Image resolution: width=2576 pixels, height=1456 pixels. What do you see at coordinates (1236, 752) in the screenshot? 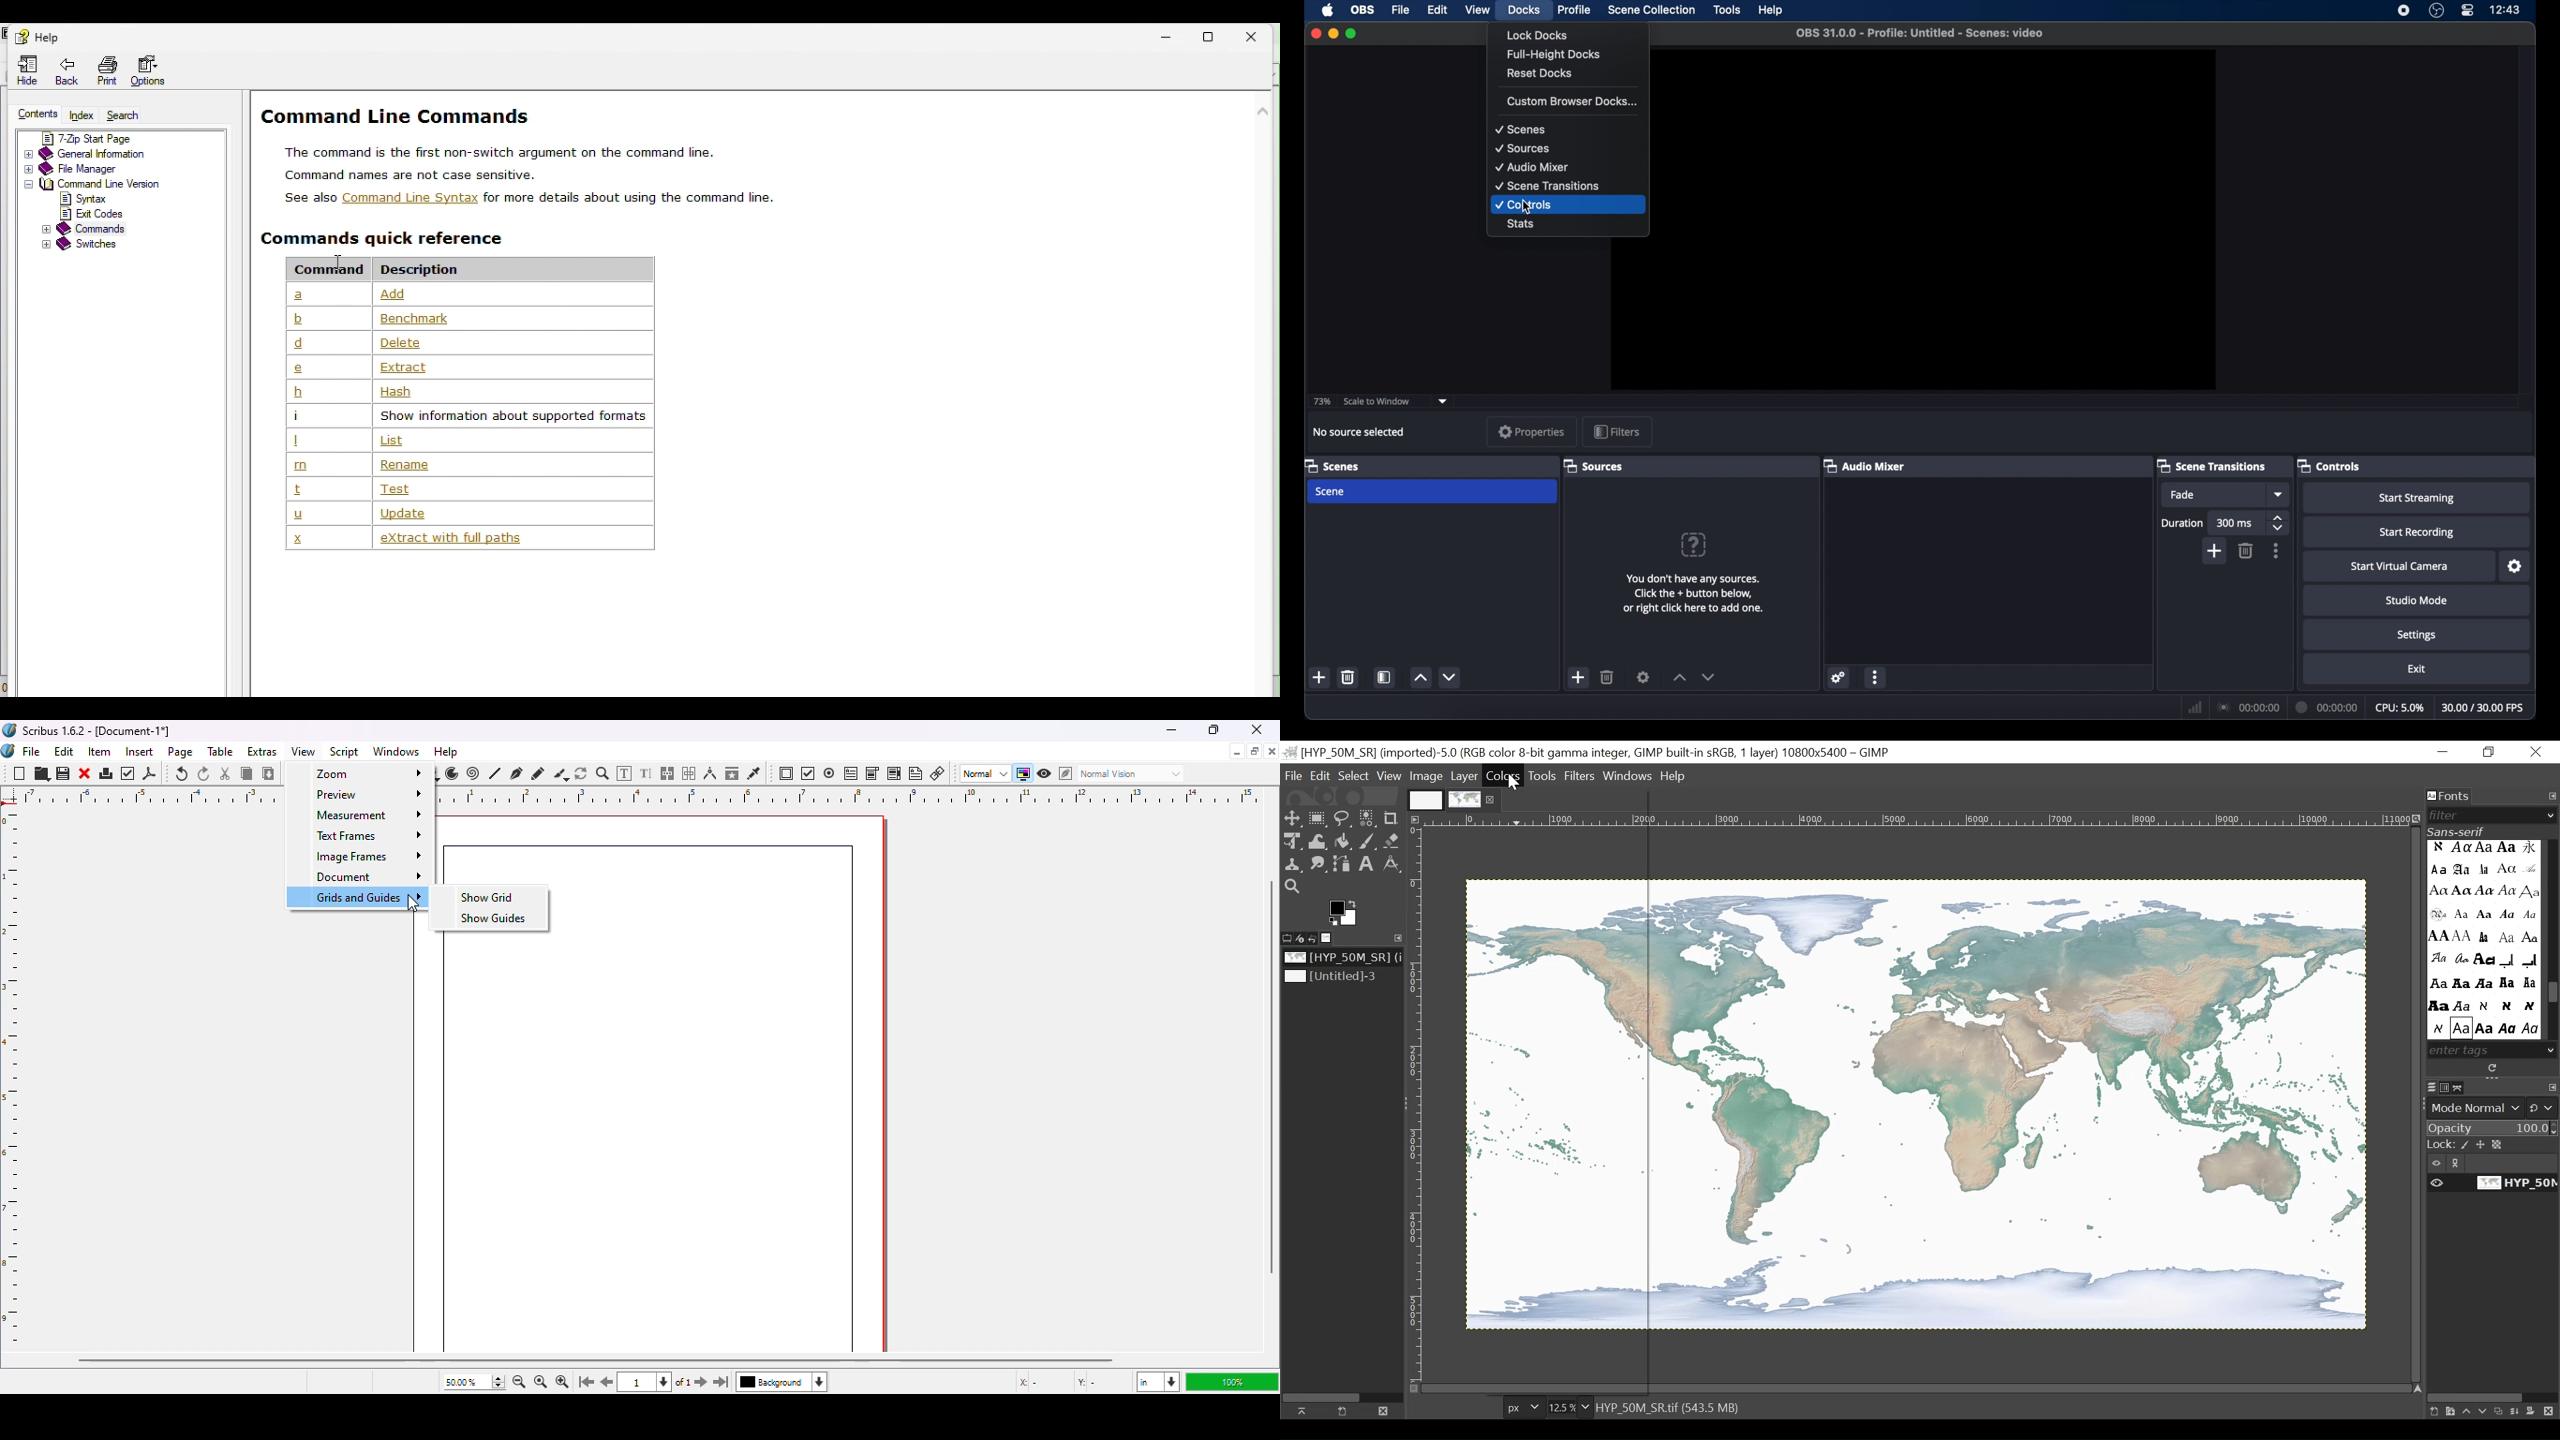
I see `minimize` at bounding box center [1236, 752].